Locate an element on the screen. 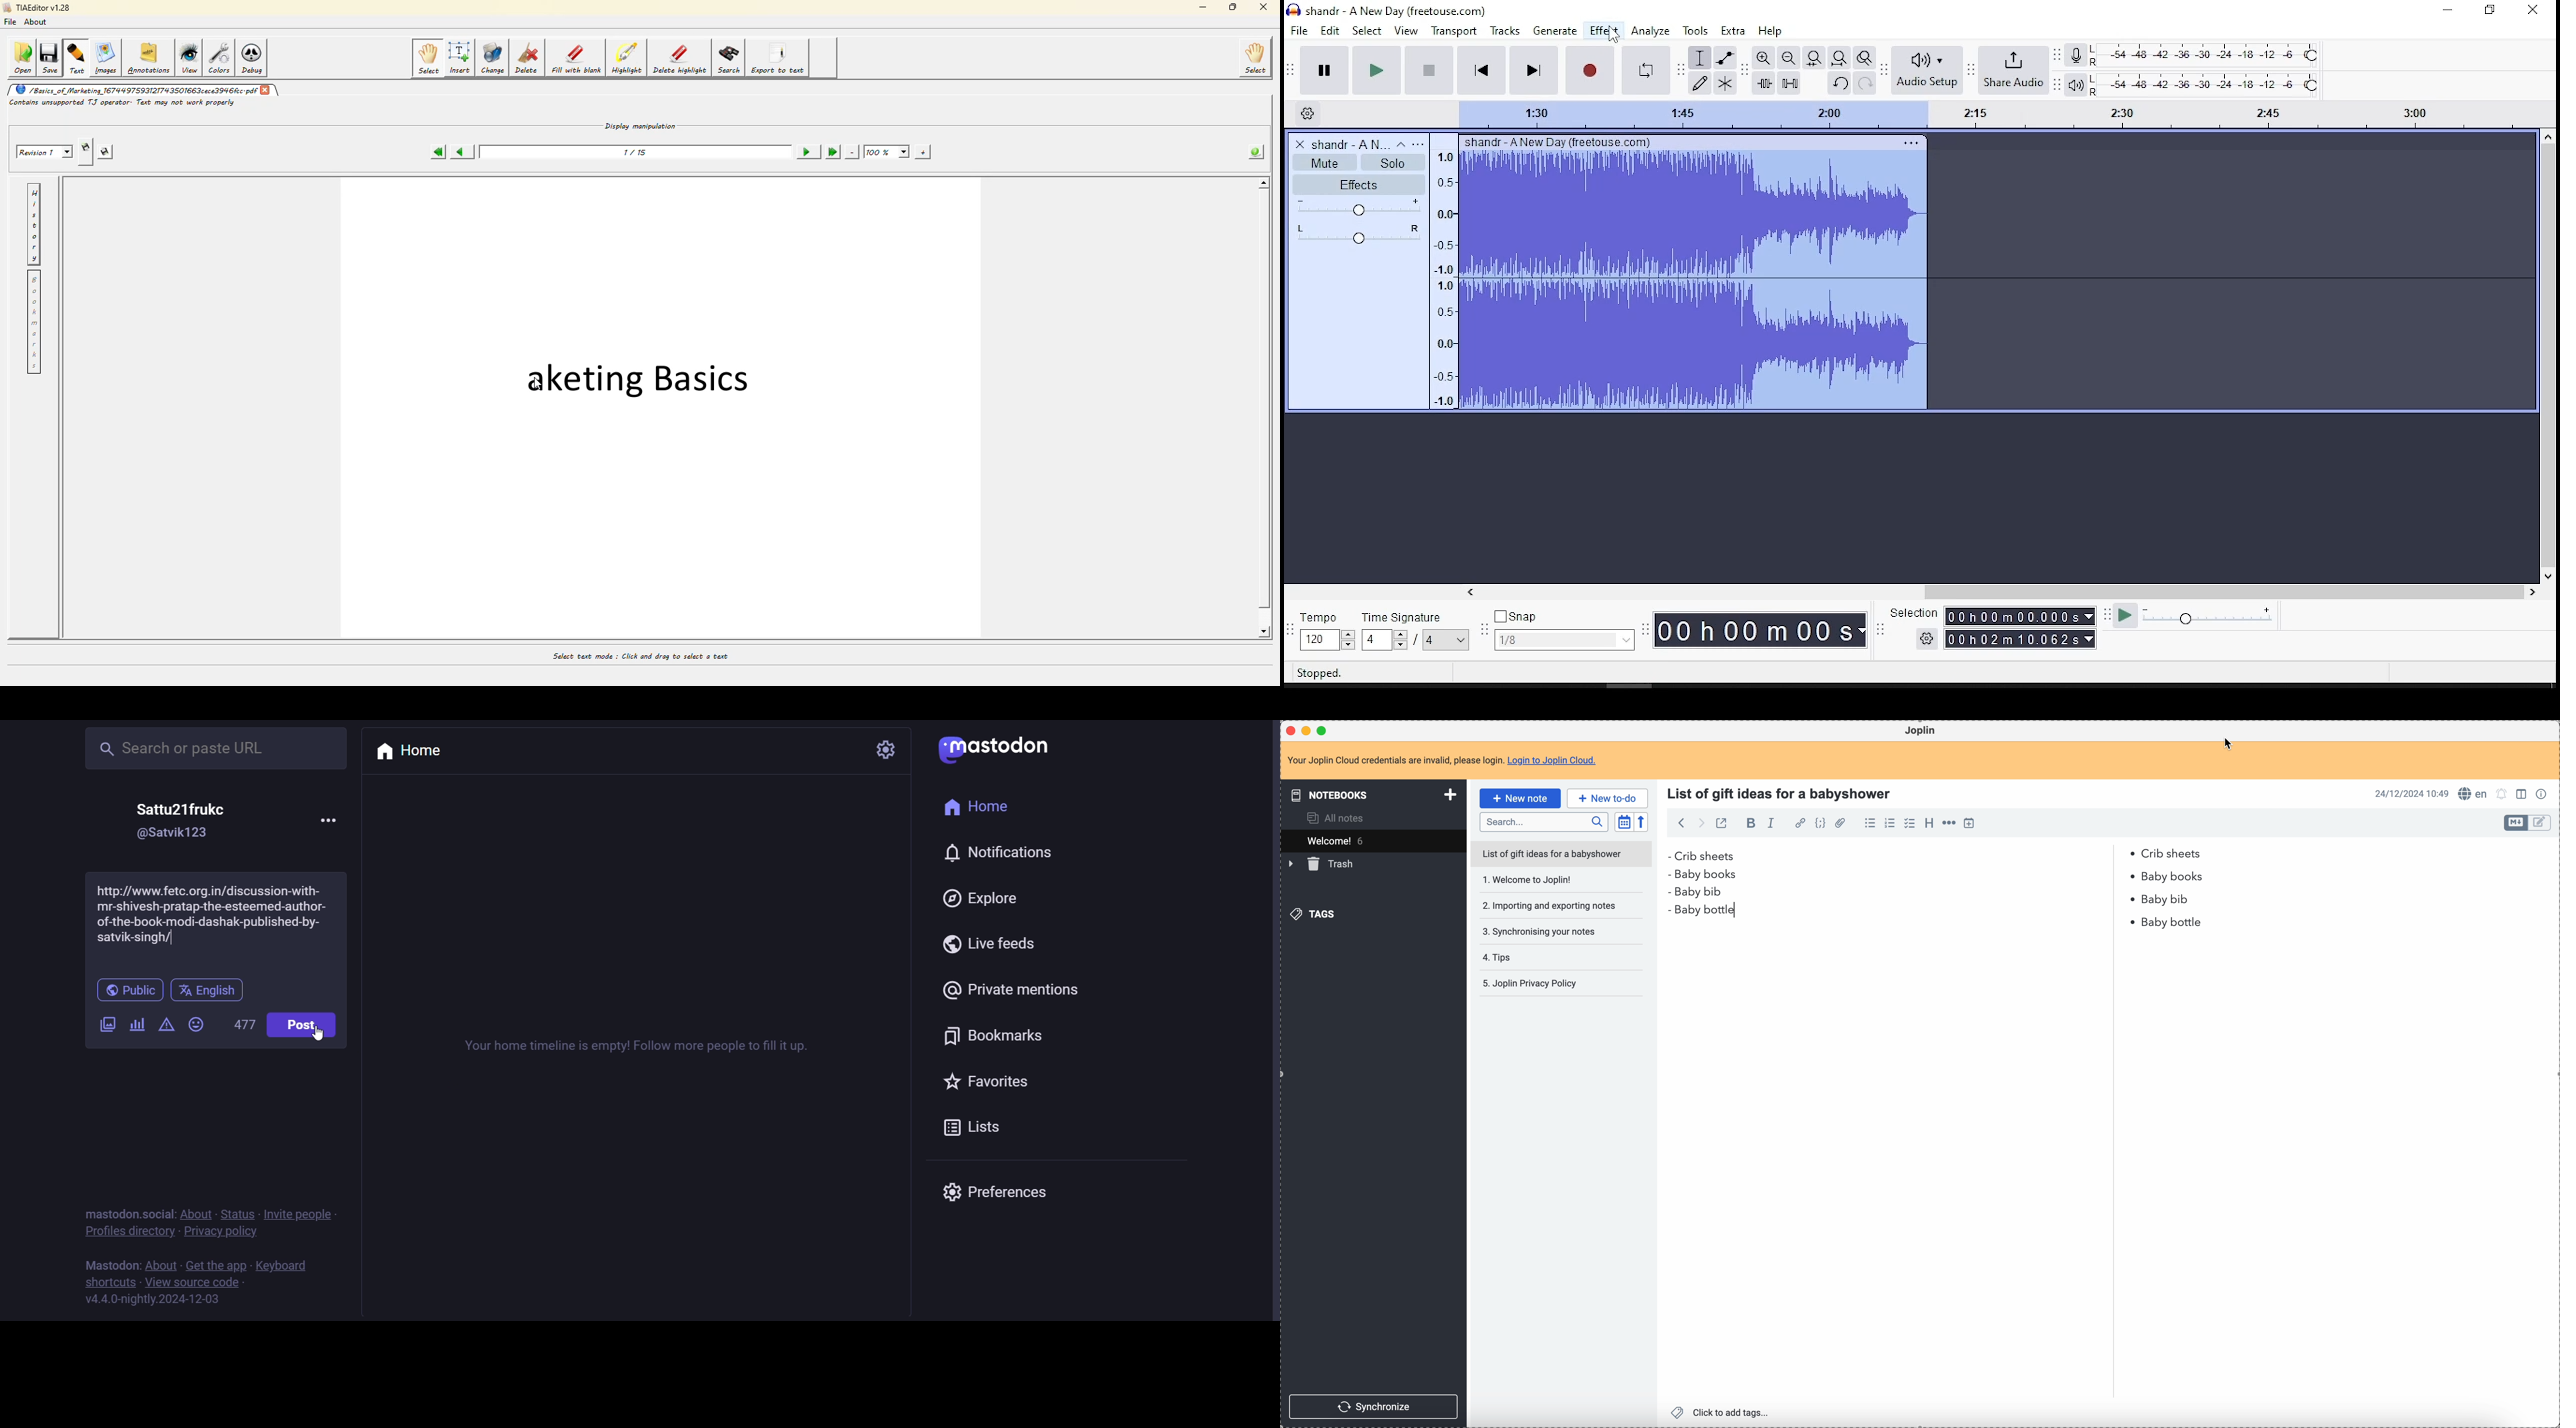 This screenshot has height=1428, width=2576. Crib sheets is located at coordinates (1941, 855).